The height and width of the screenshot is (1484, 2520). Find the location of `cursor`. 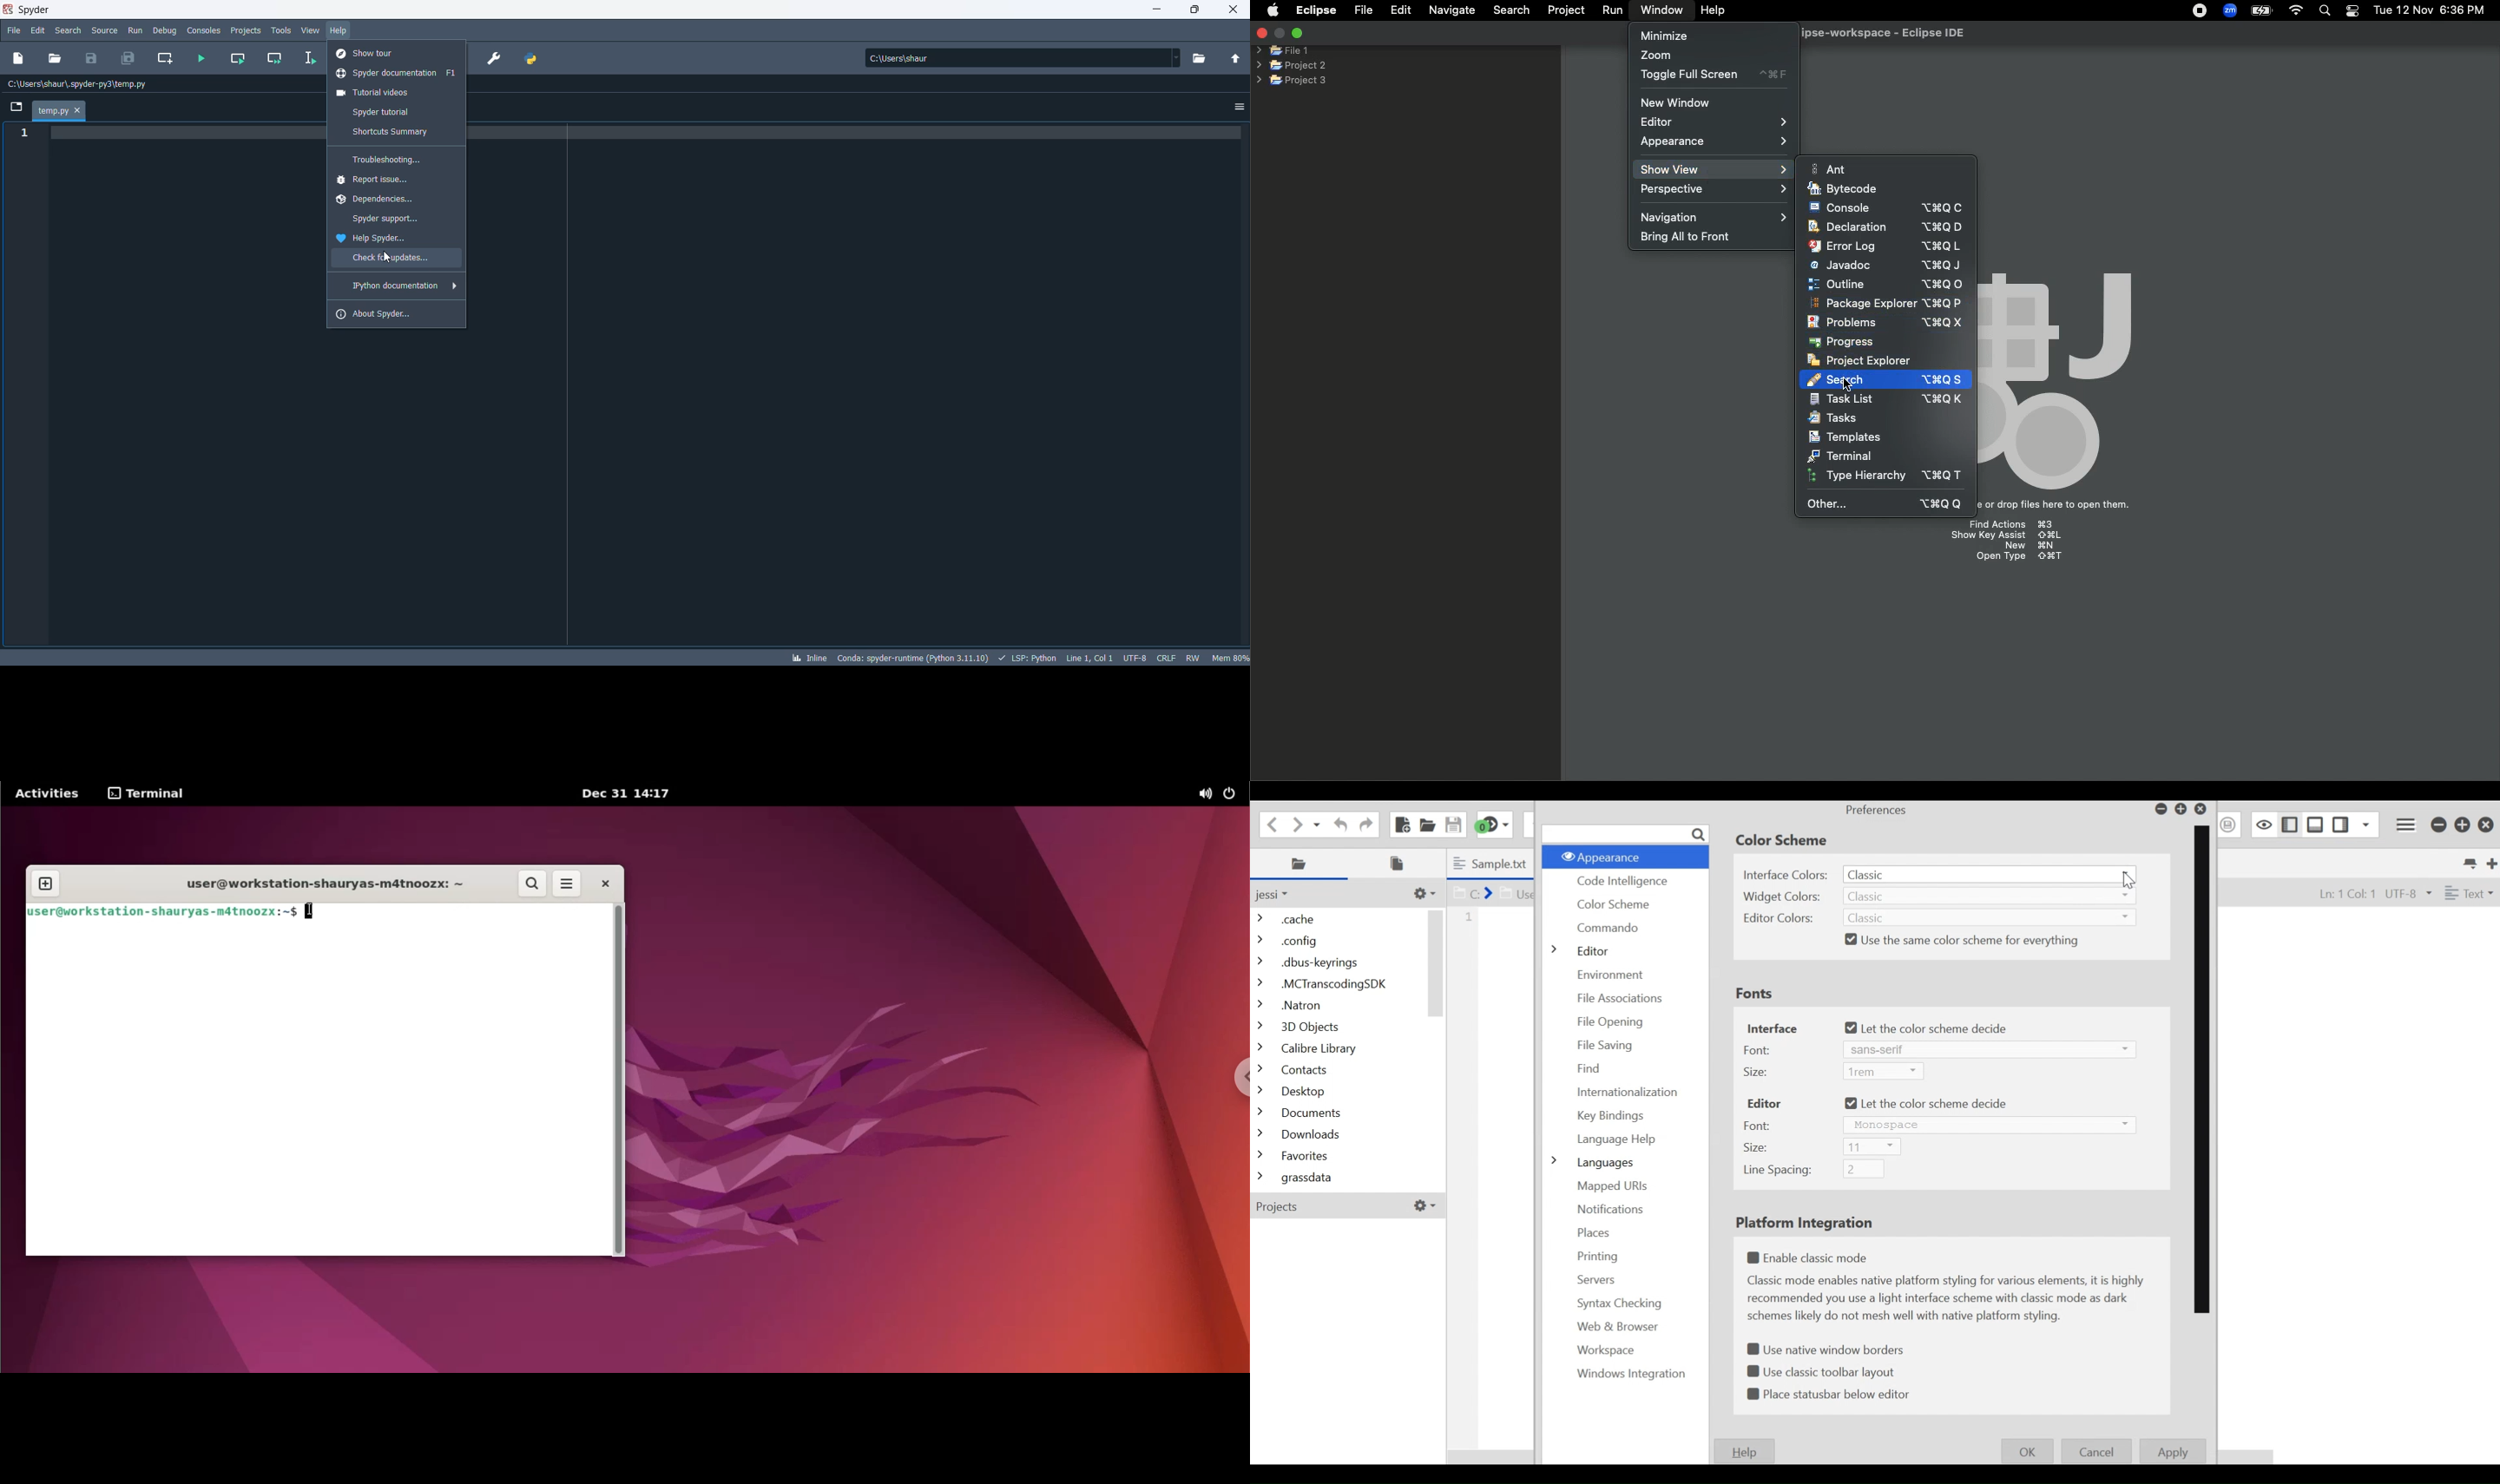

cursor is located at coordinates (389, 257).